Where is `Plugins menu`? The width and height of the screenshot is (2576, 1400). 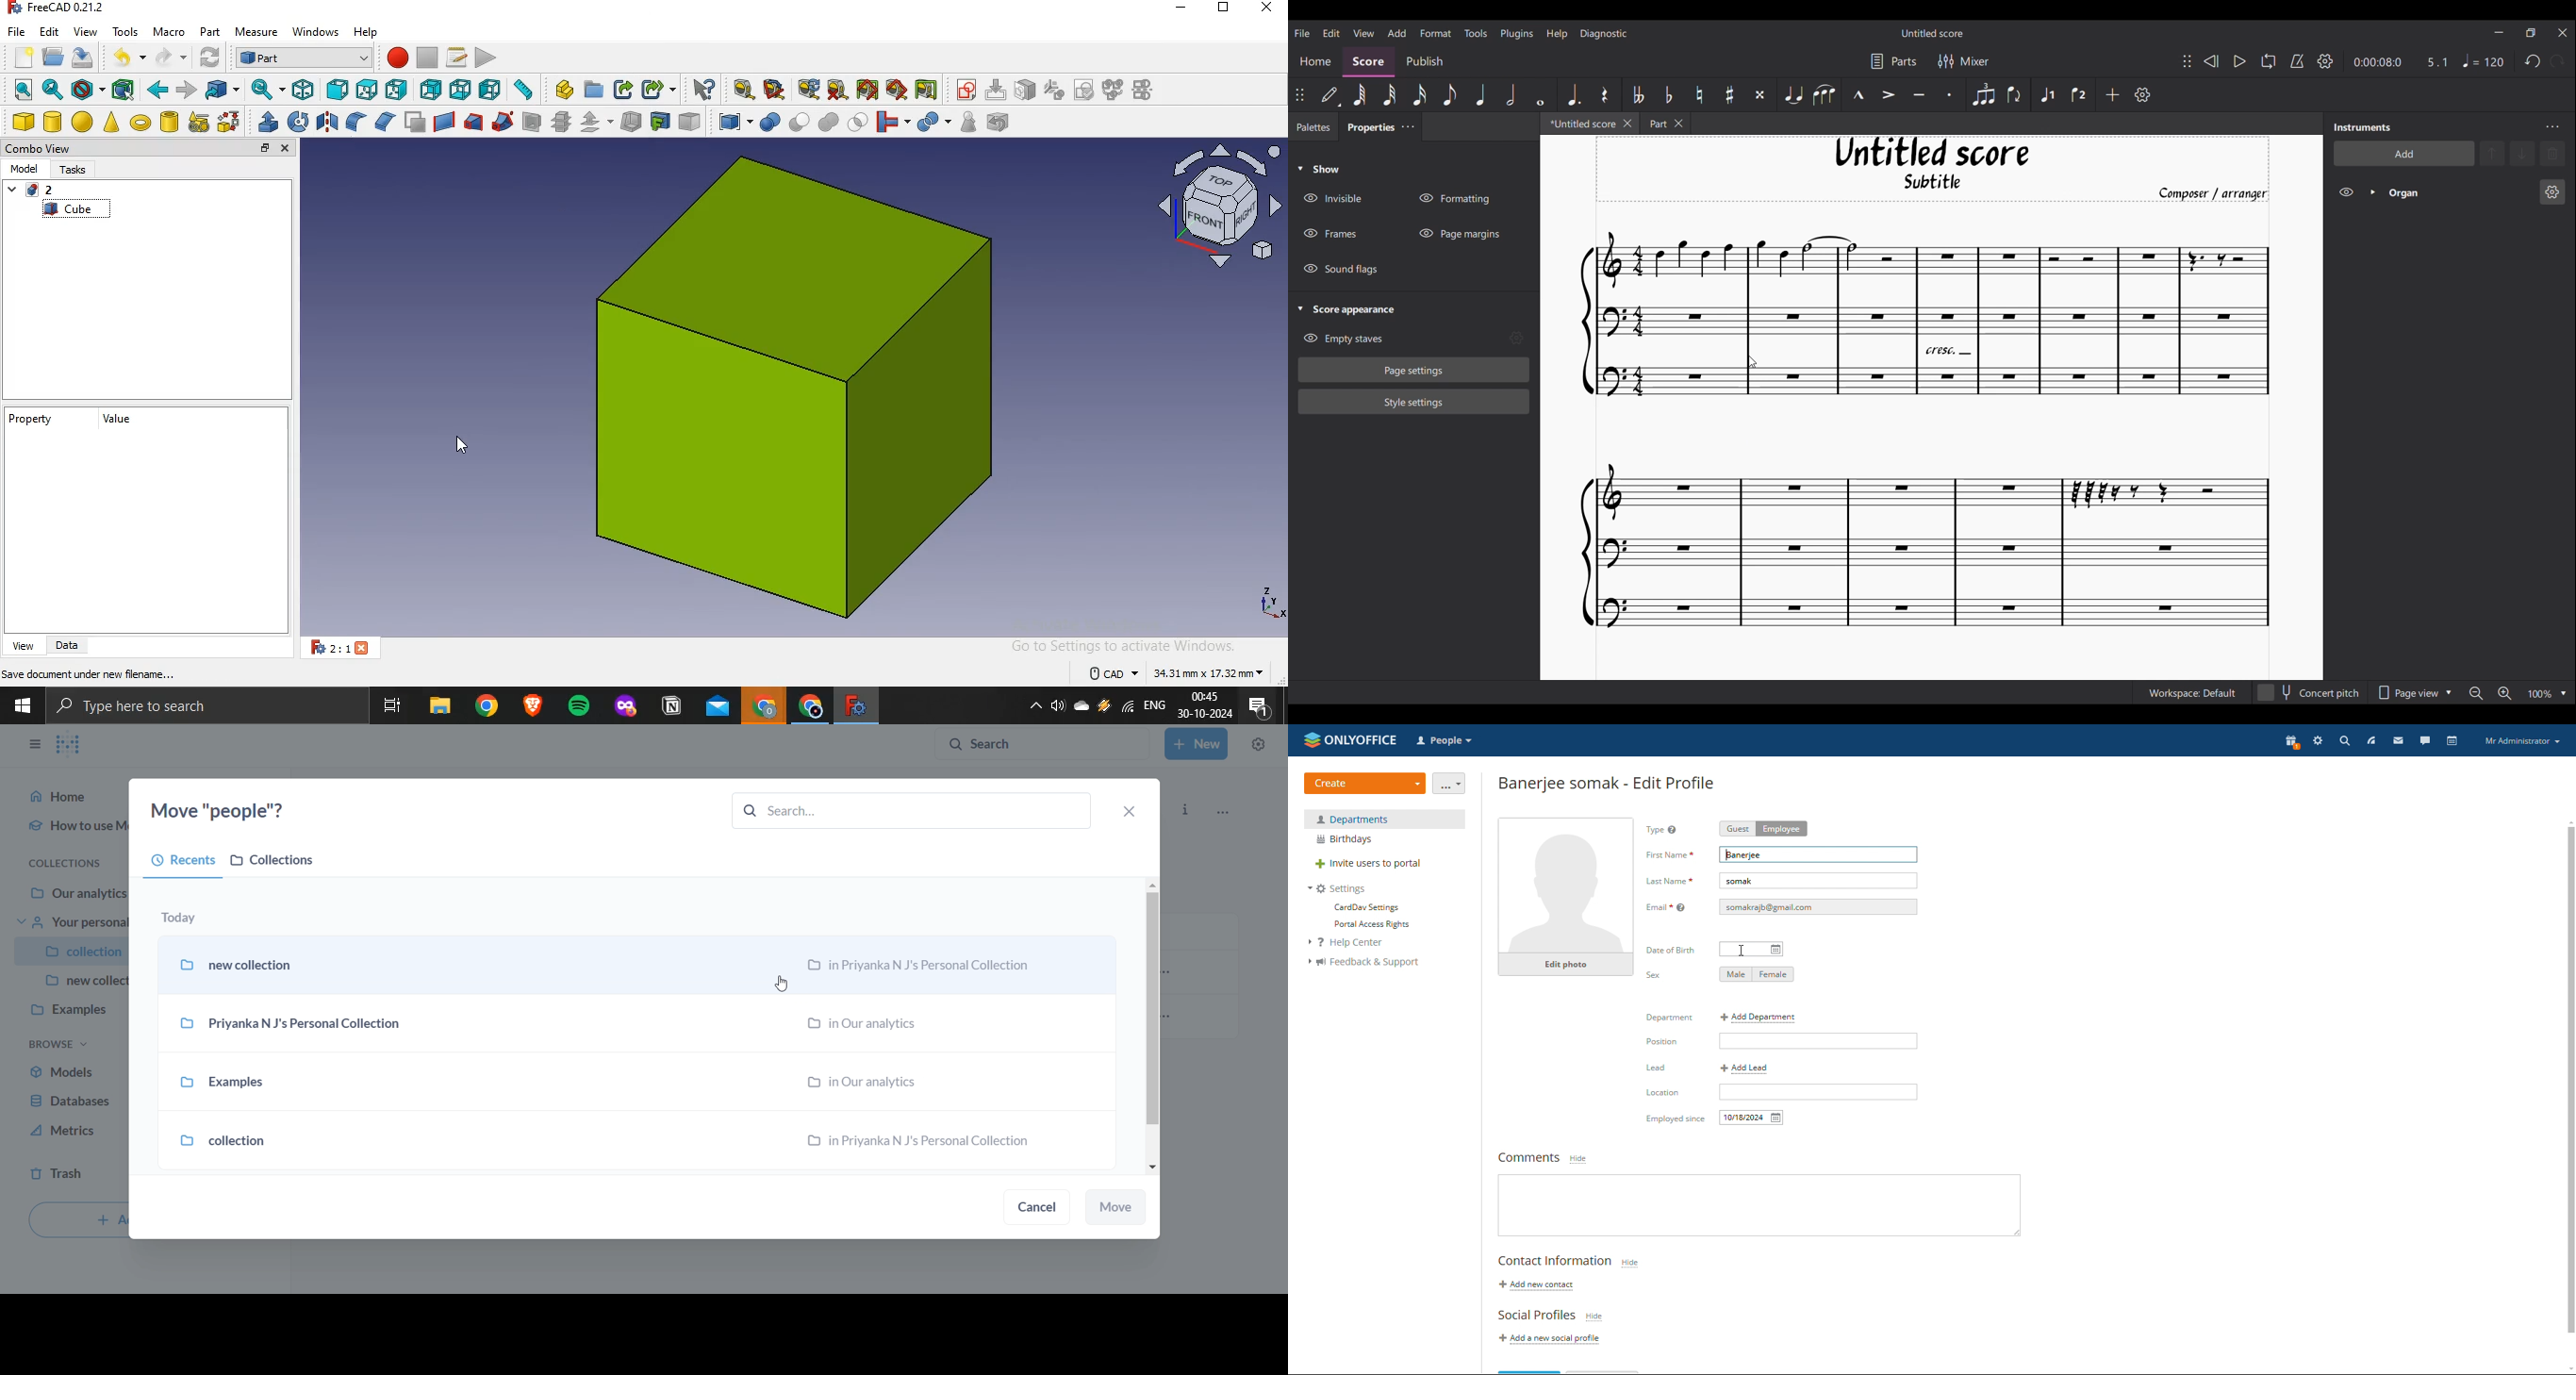
Plugins menu is located at coordinates (1517, 33).